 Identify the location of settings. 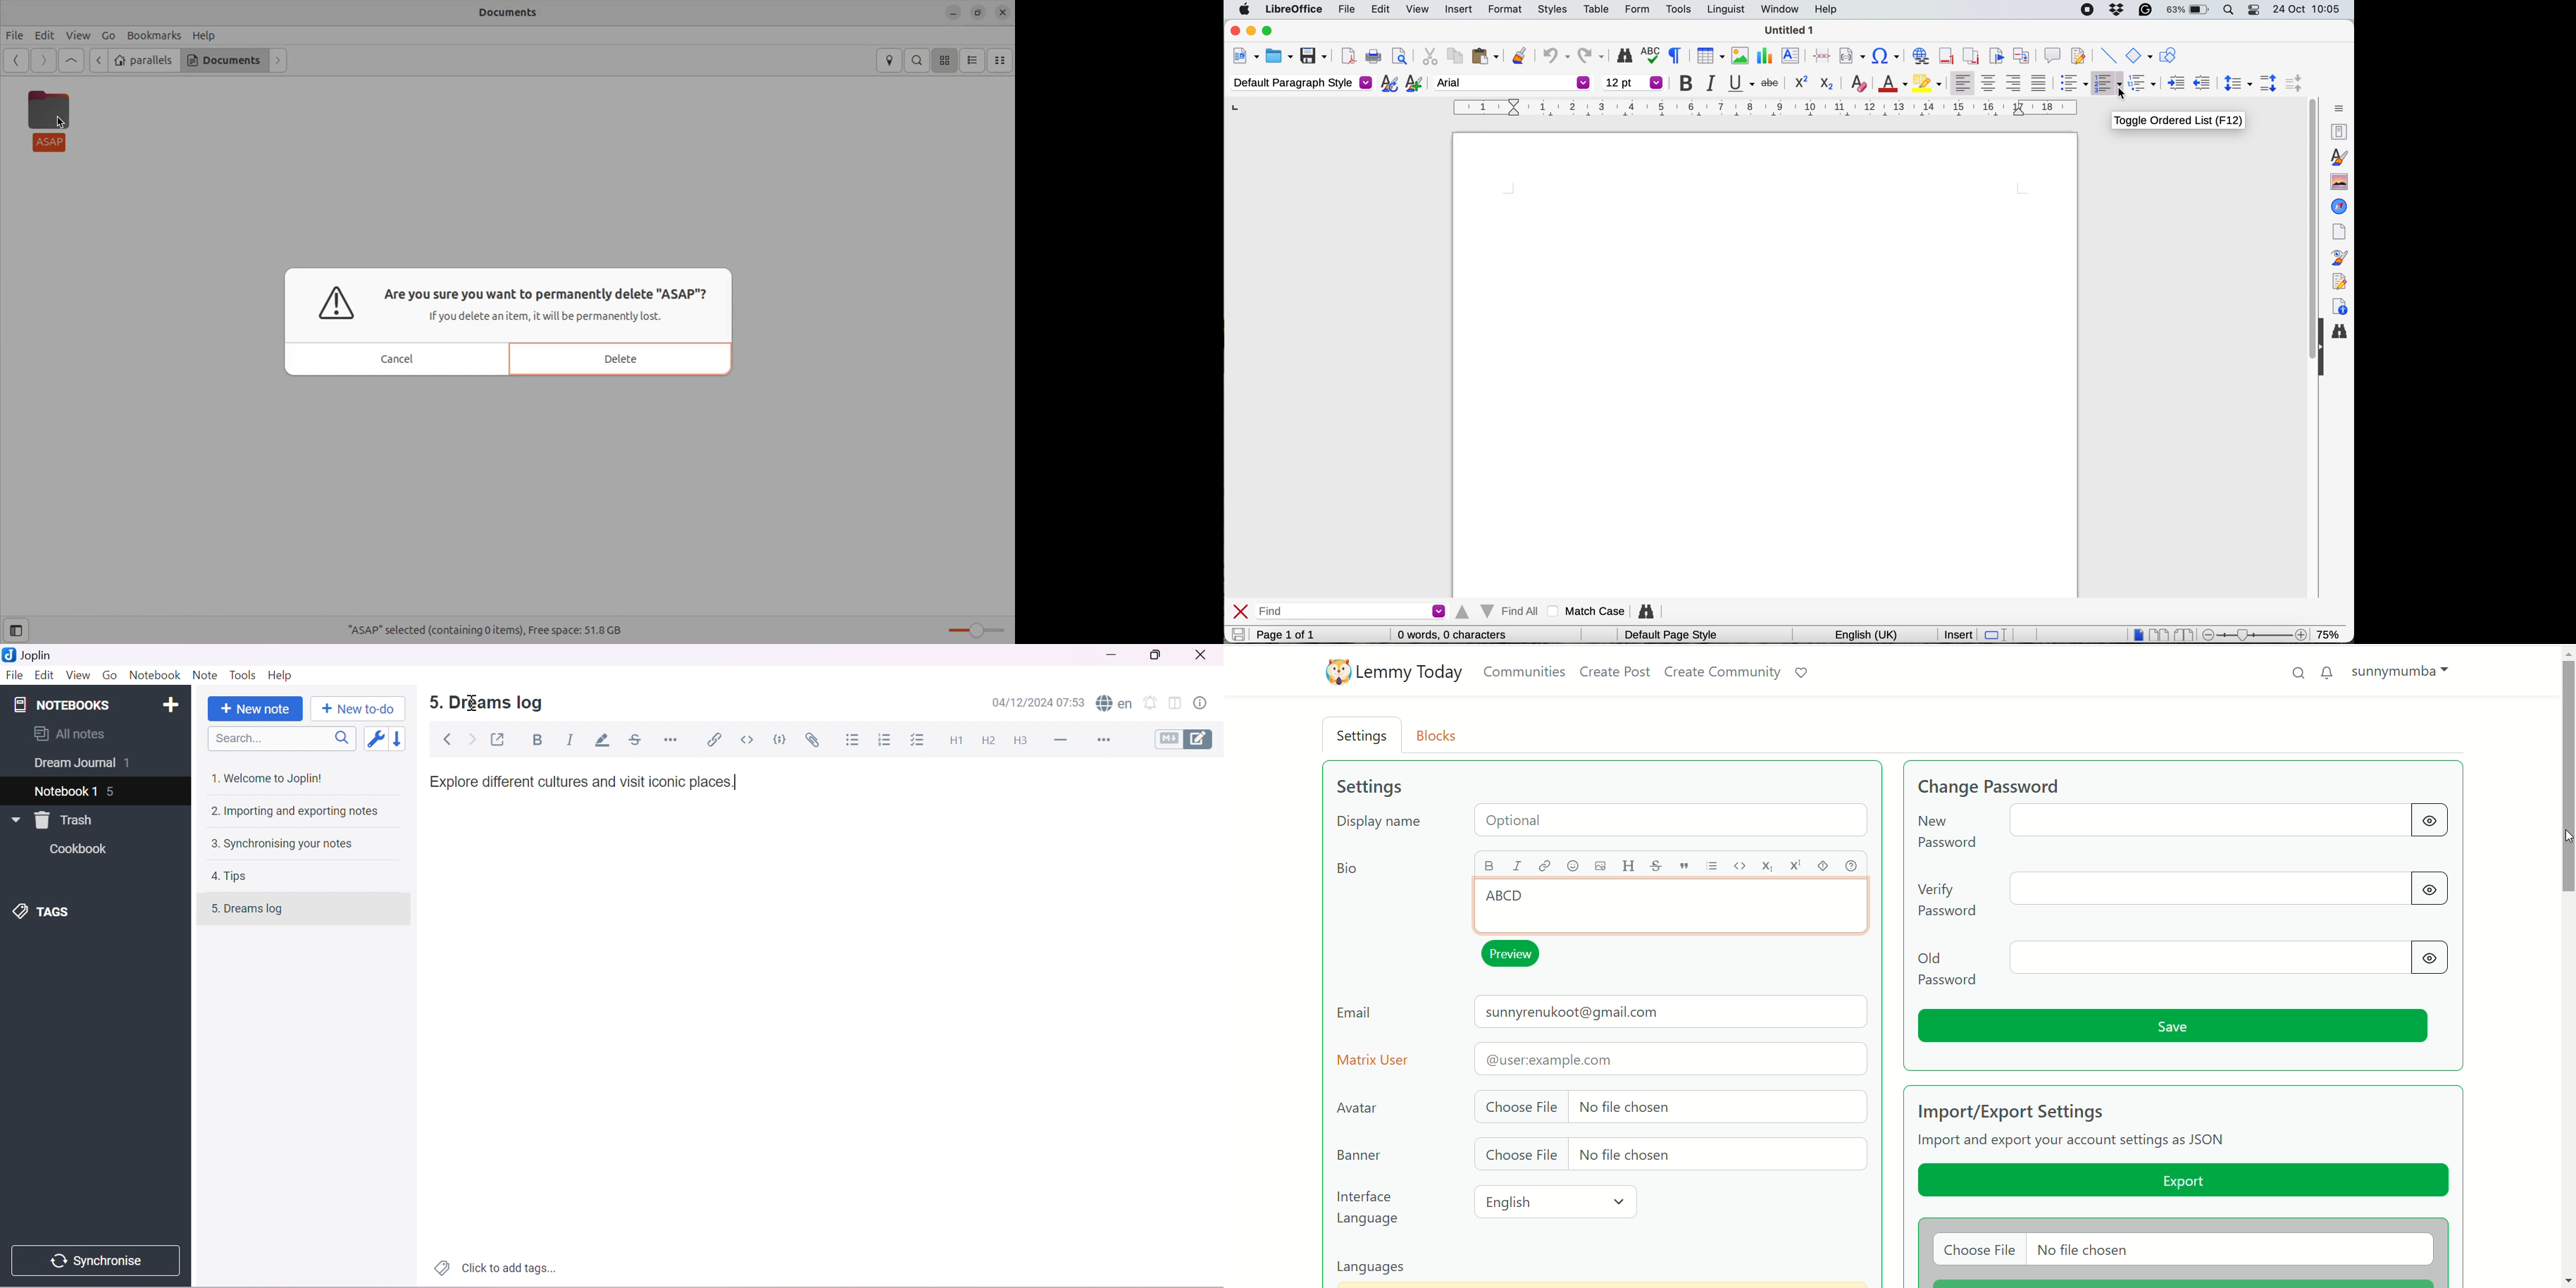
(1369, 787).